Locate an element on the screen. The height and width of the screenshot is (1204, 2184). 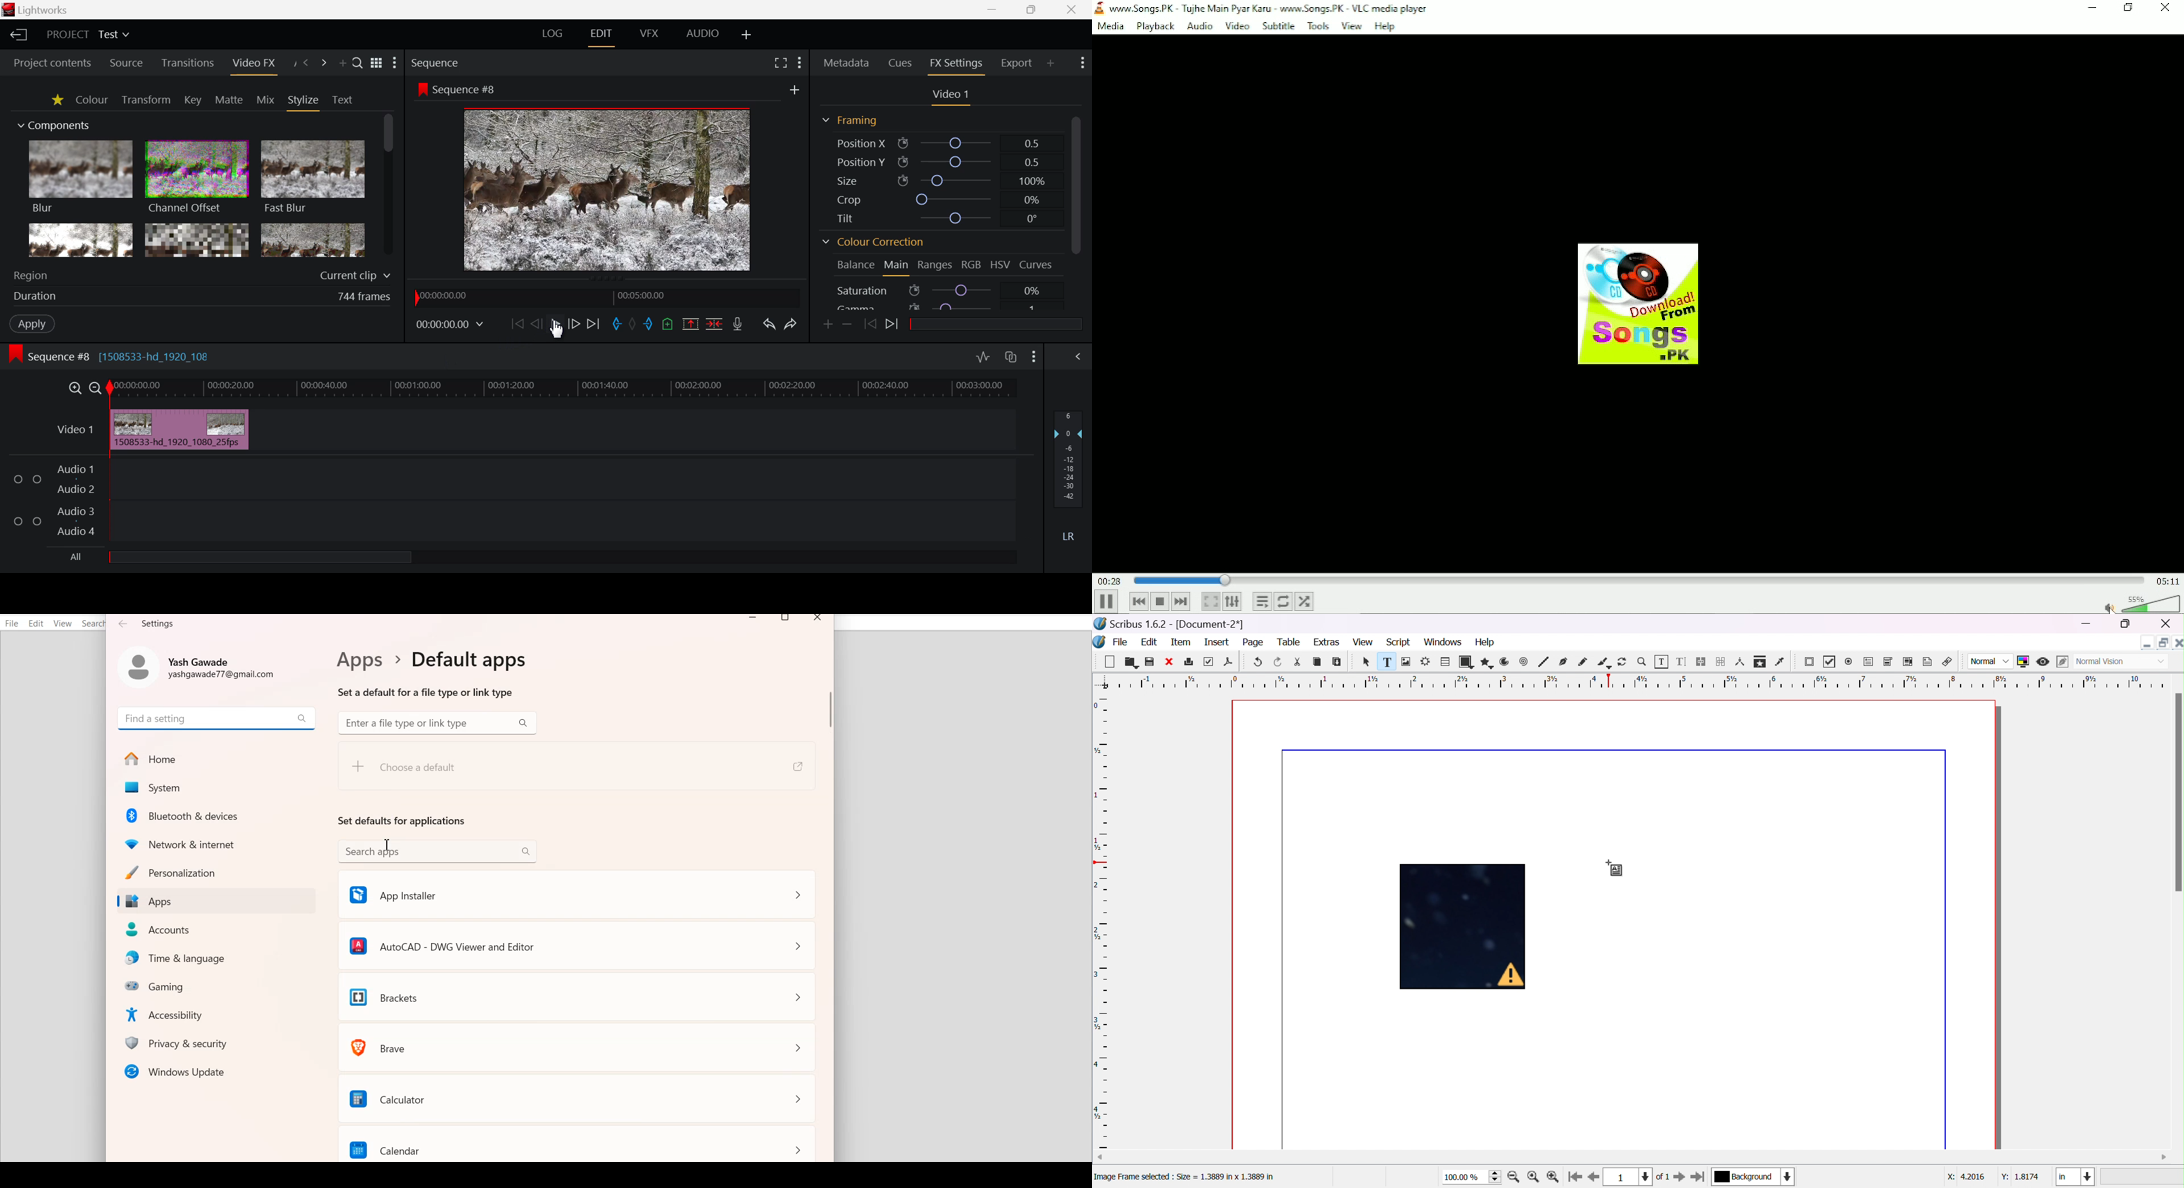
Transitions is located at coordinates (187, 64).